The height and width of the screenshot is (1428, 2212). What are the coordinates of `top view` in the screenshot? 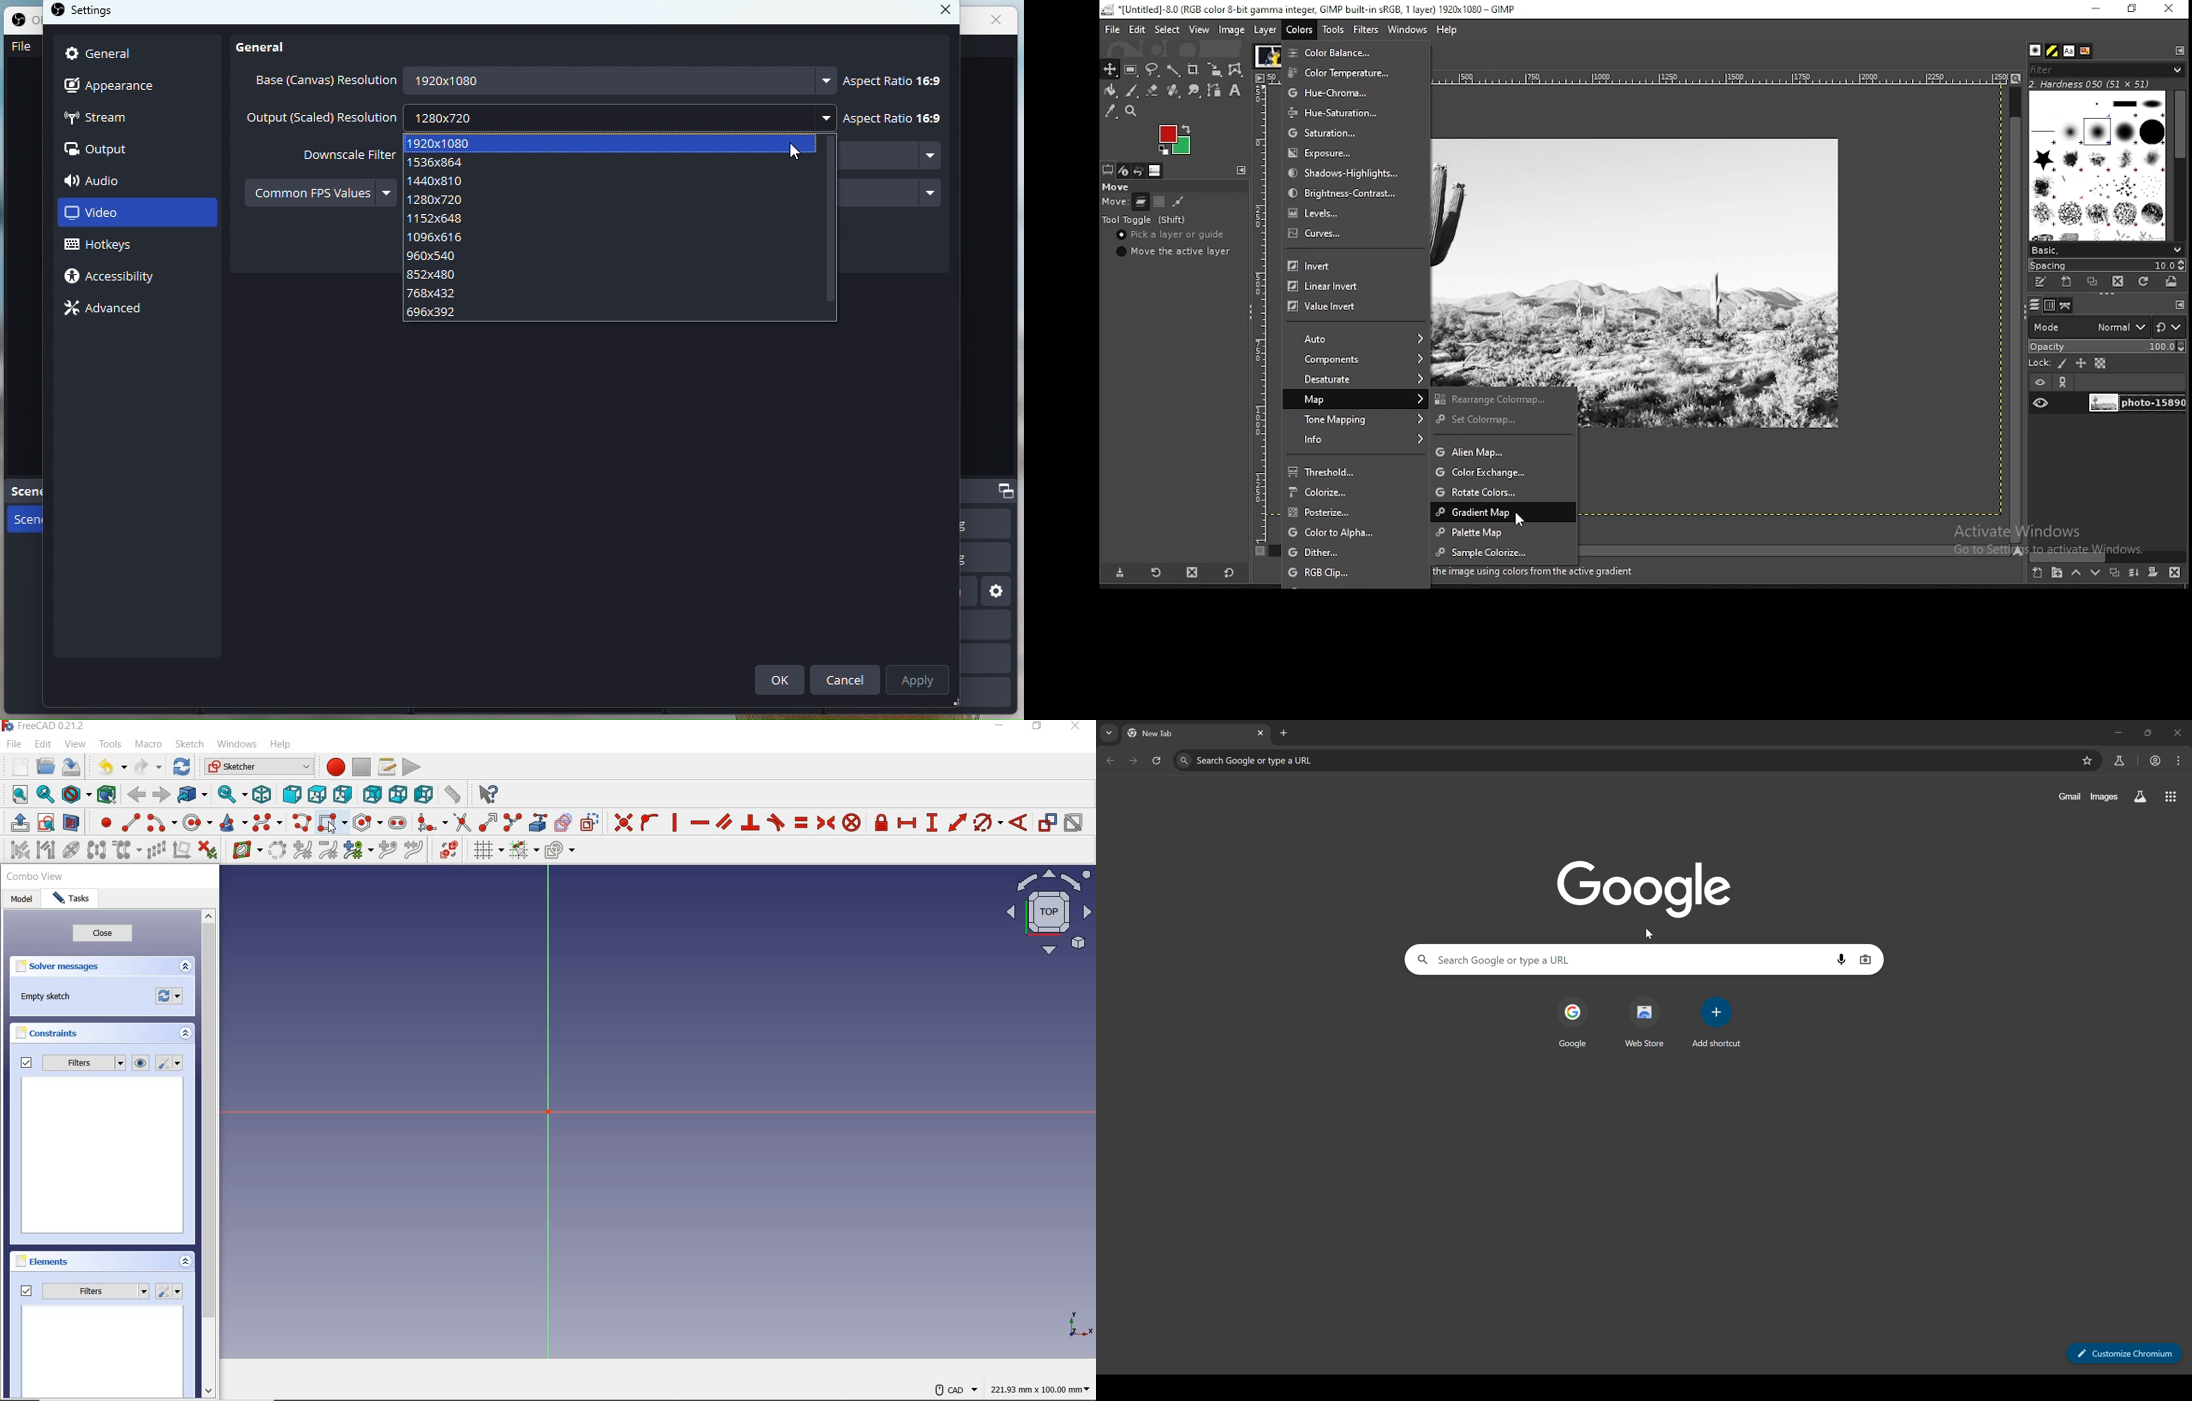 It's located at (1047, 916).